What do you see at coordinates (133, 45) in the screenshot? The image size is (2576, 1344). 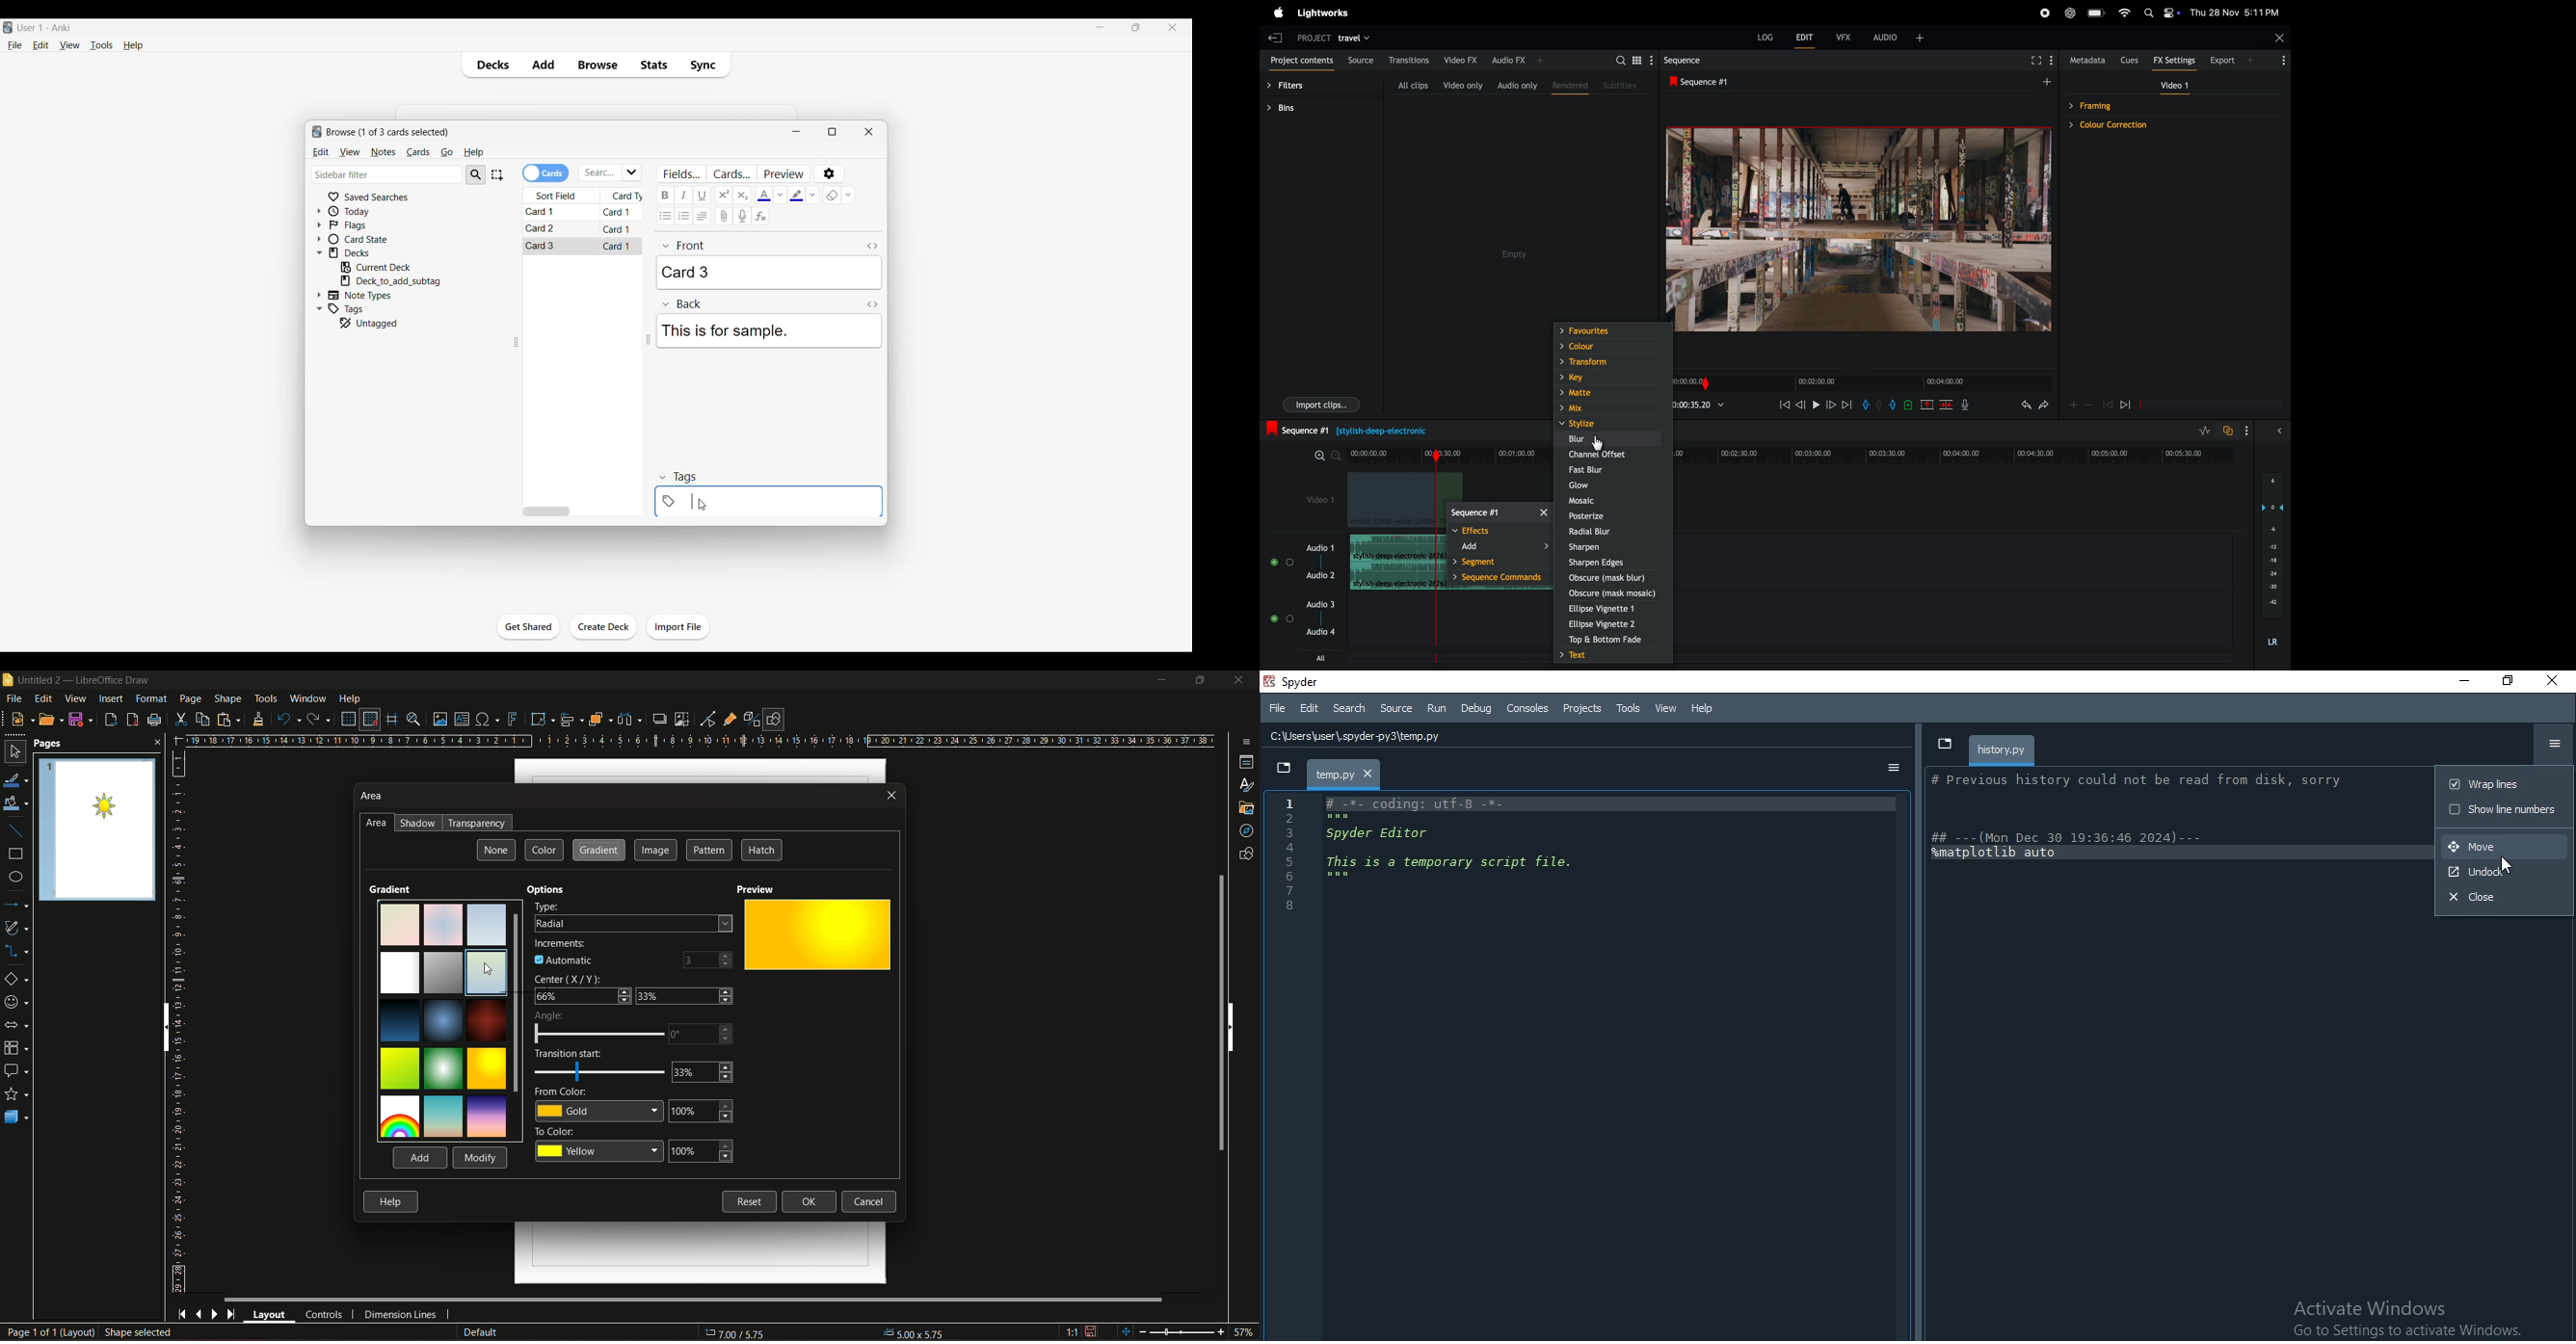 I see `Help menu` at bounding box center [133, 45].